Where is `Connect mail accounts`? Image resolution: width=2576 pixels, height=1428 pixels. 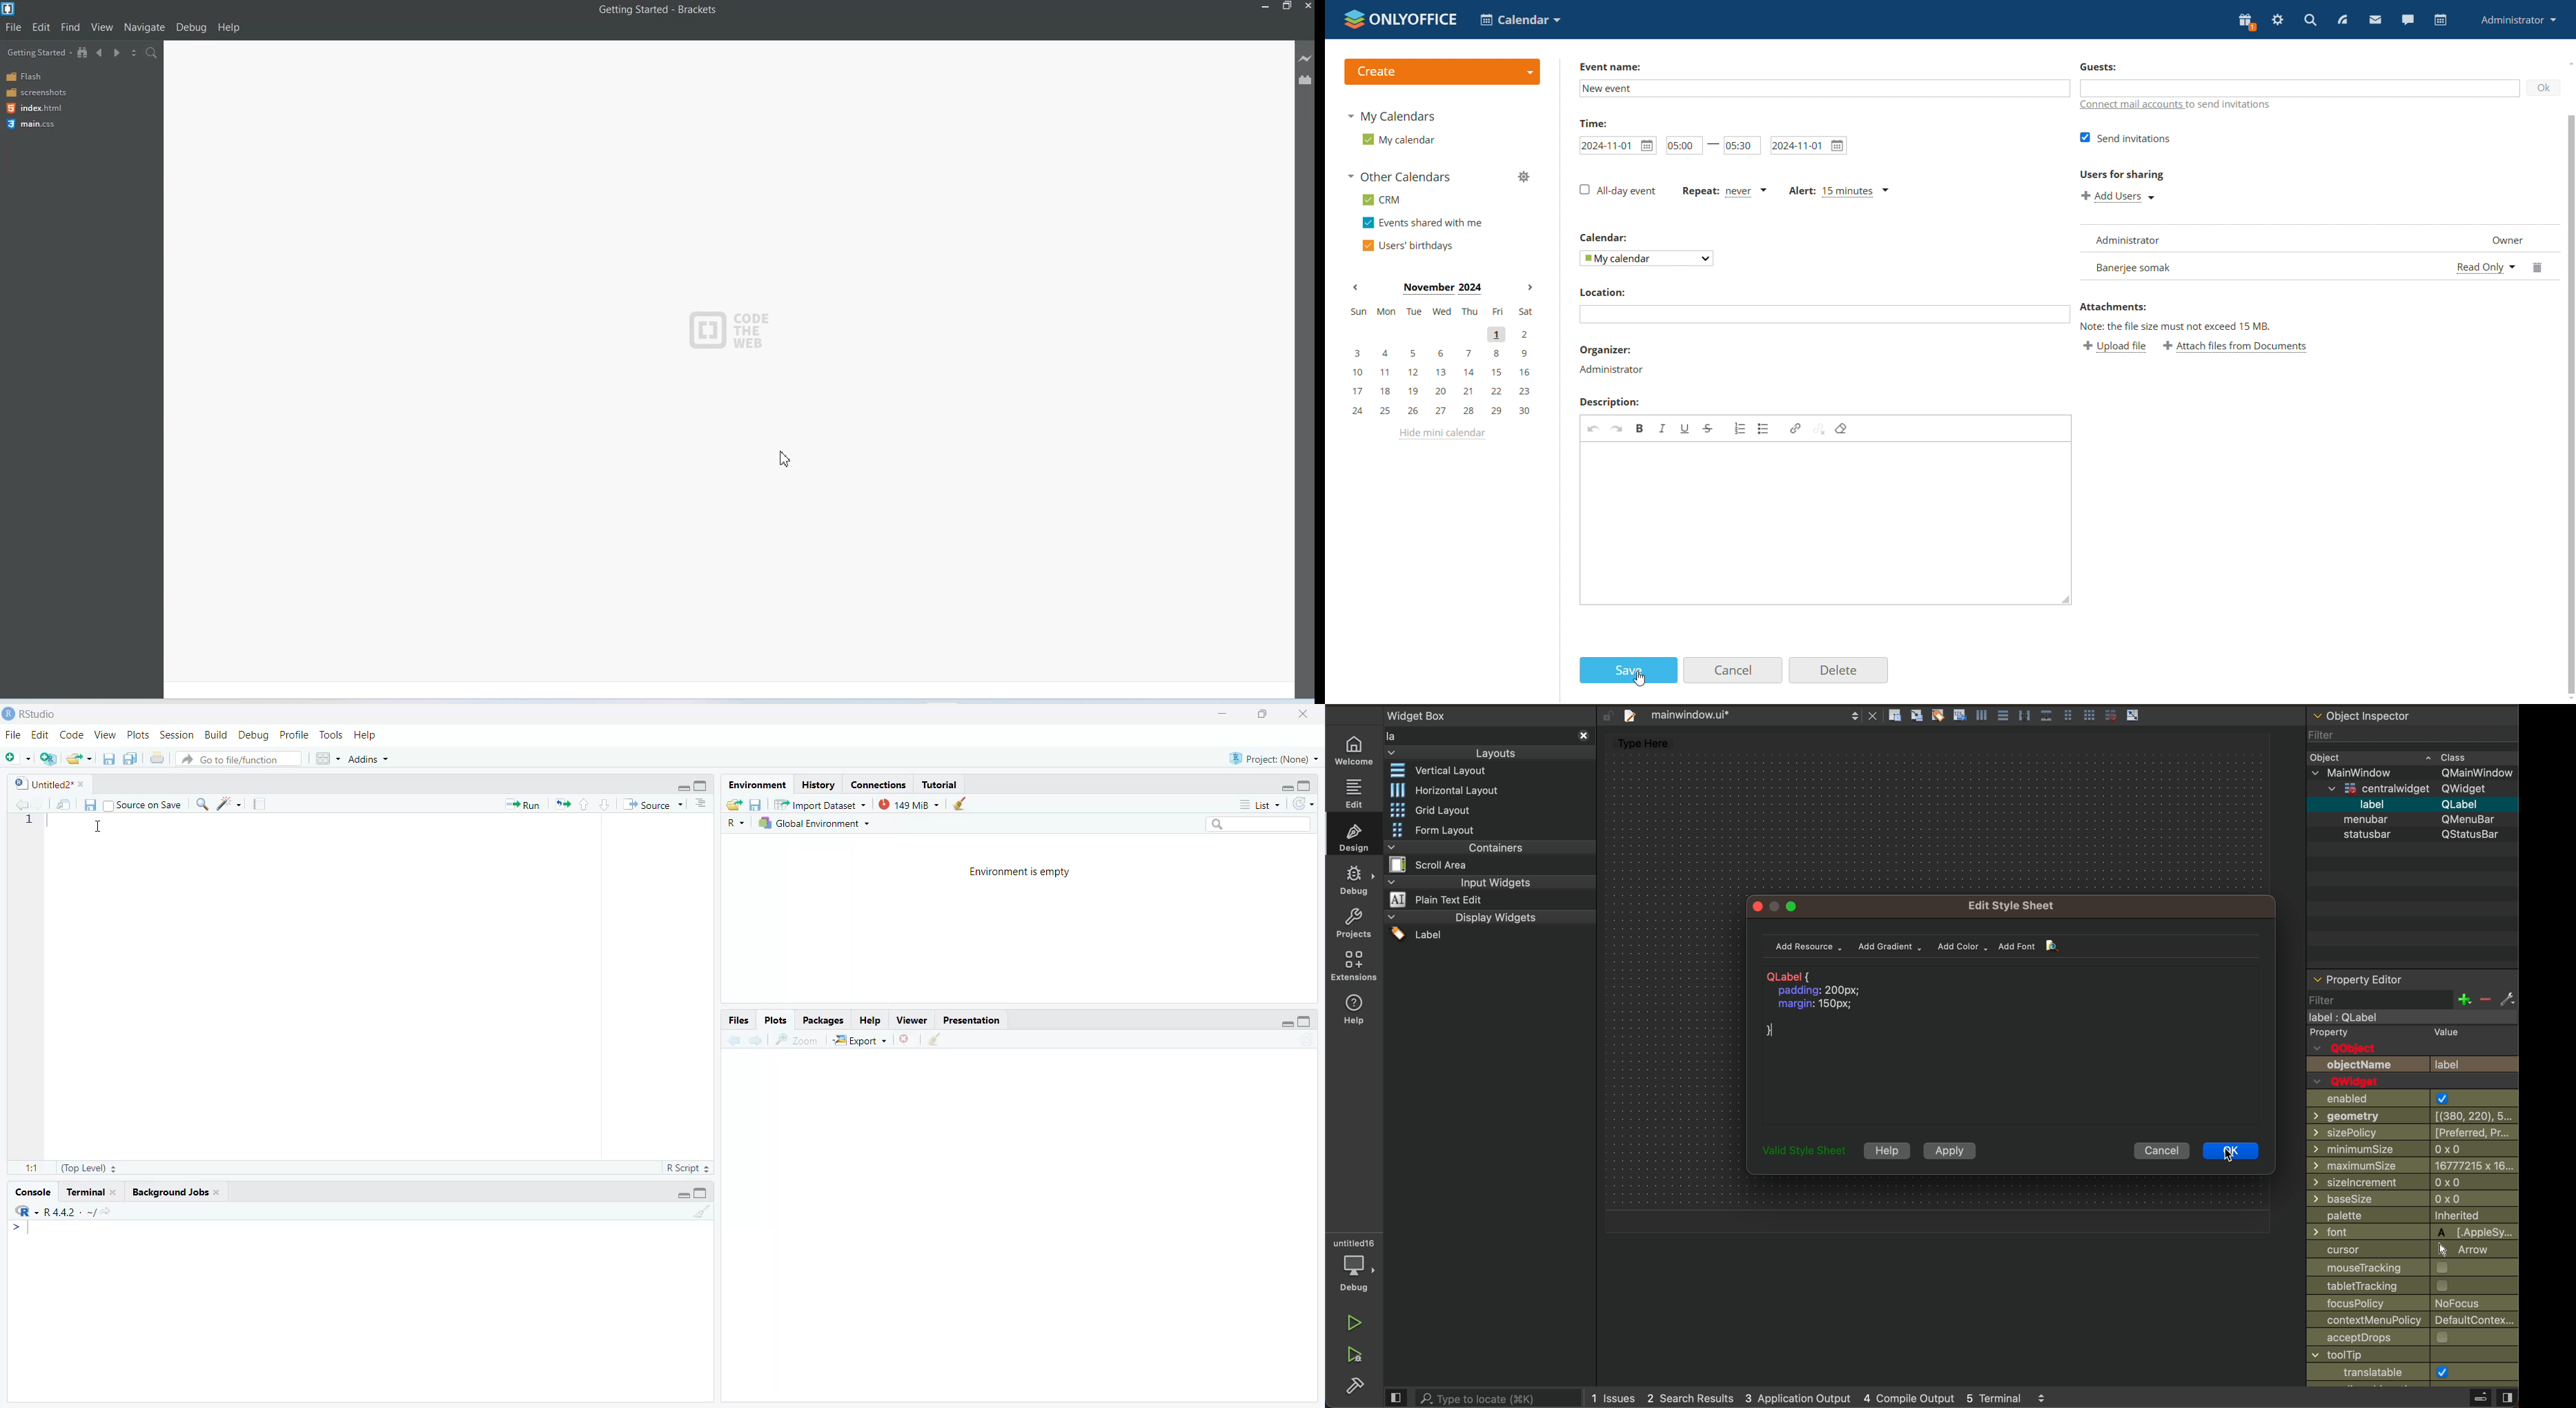
Connect mail accounts is located at coordinates (2132, 105).